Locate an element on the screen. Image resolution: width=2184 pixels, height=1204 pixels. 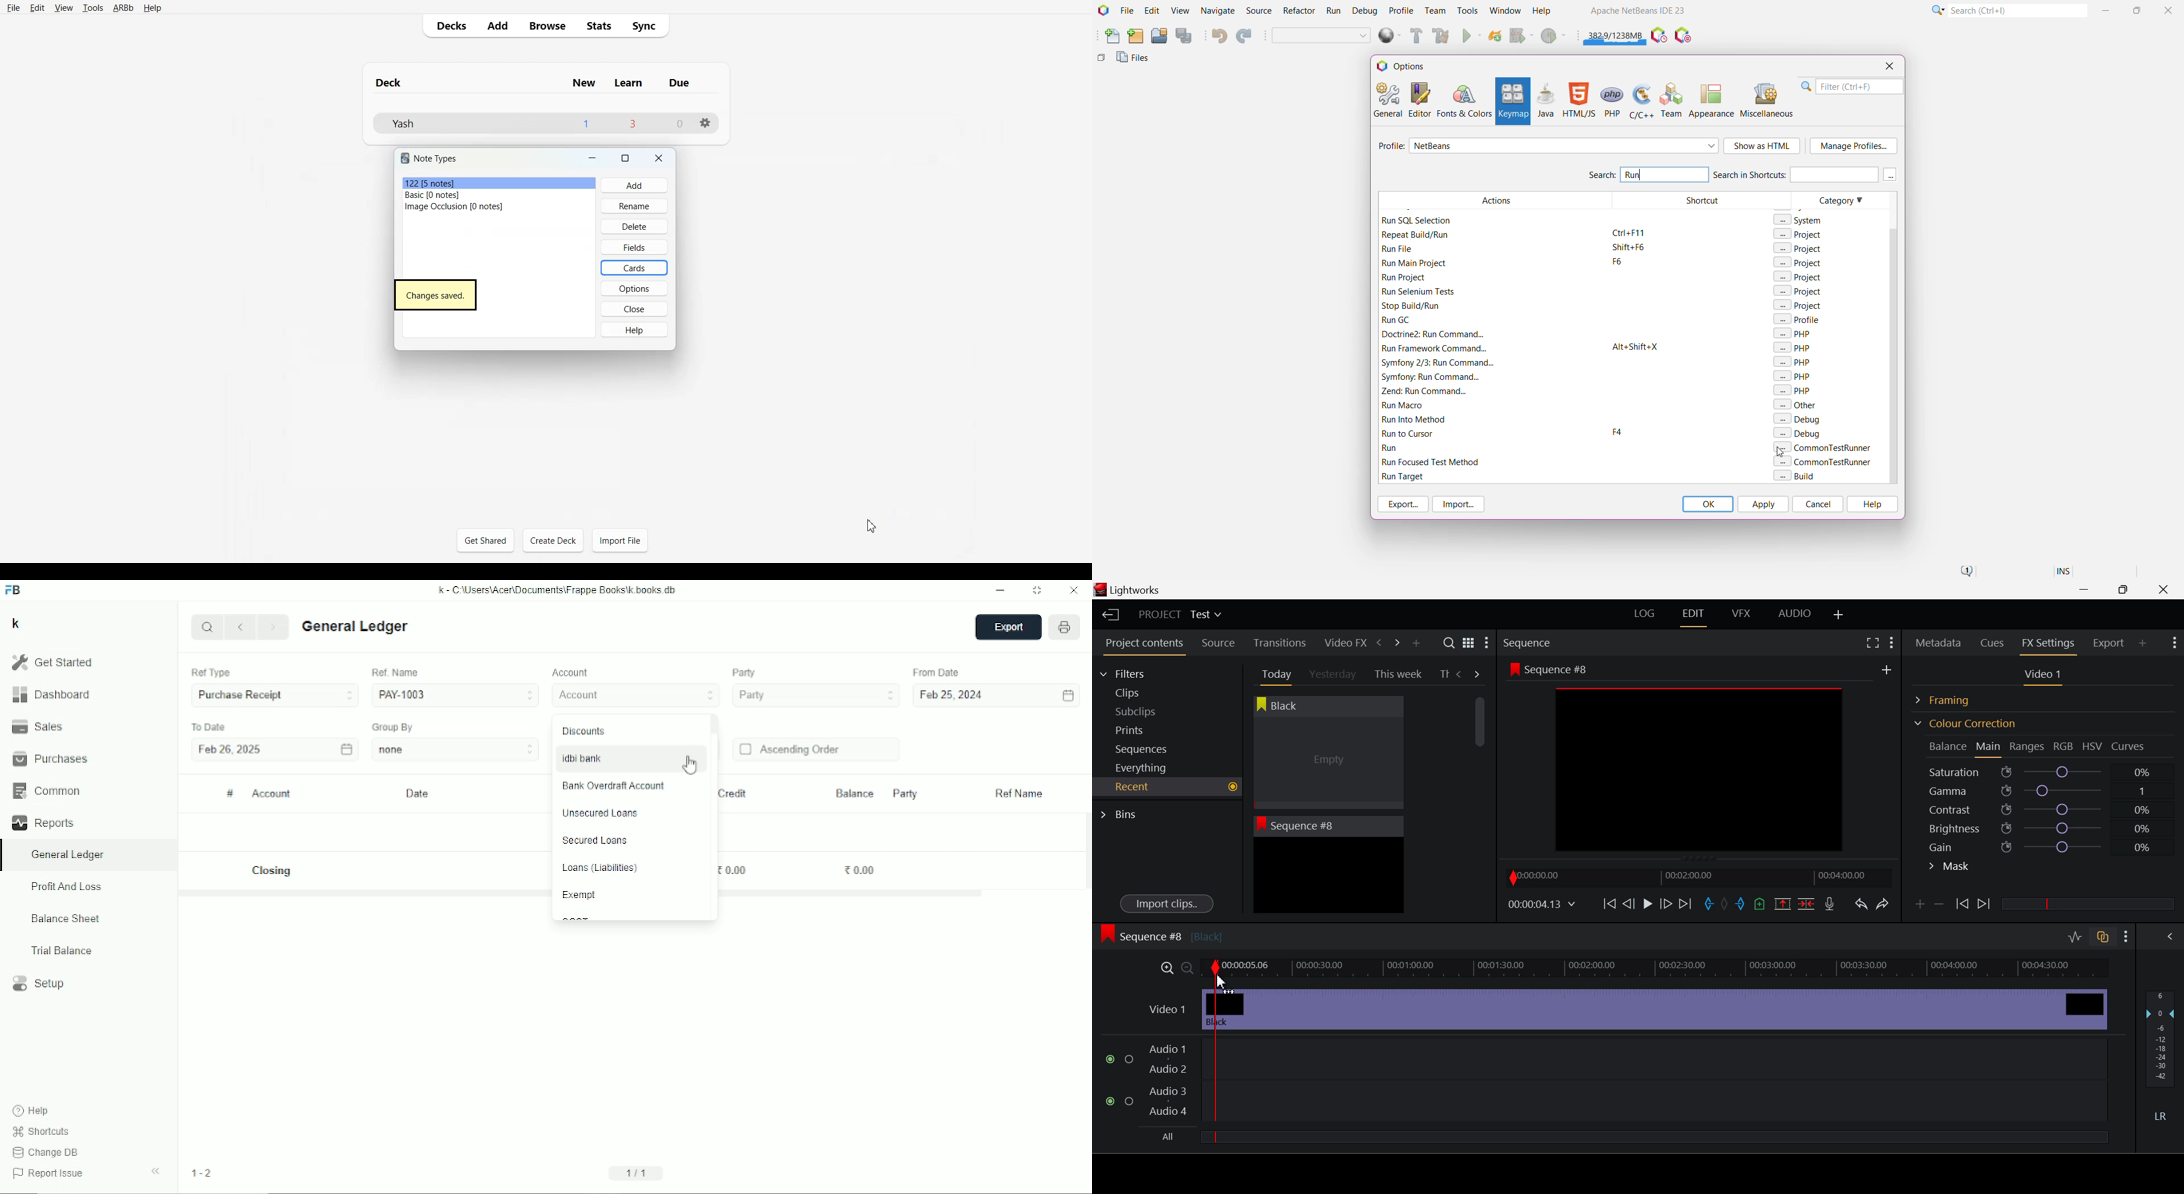
To date is located at coordinates (208, 726).